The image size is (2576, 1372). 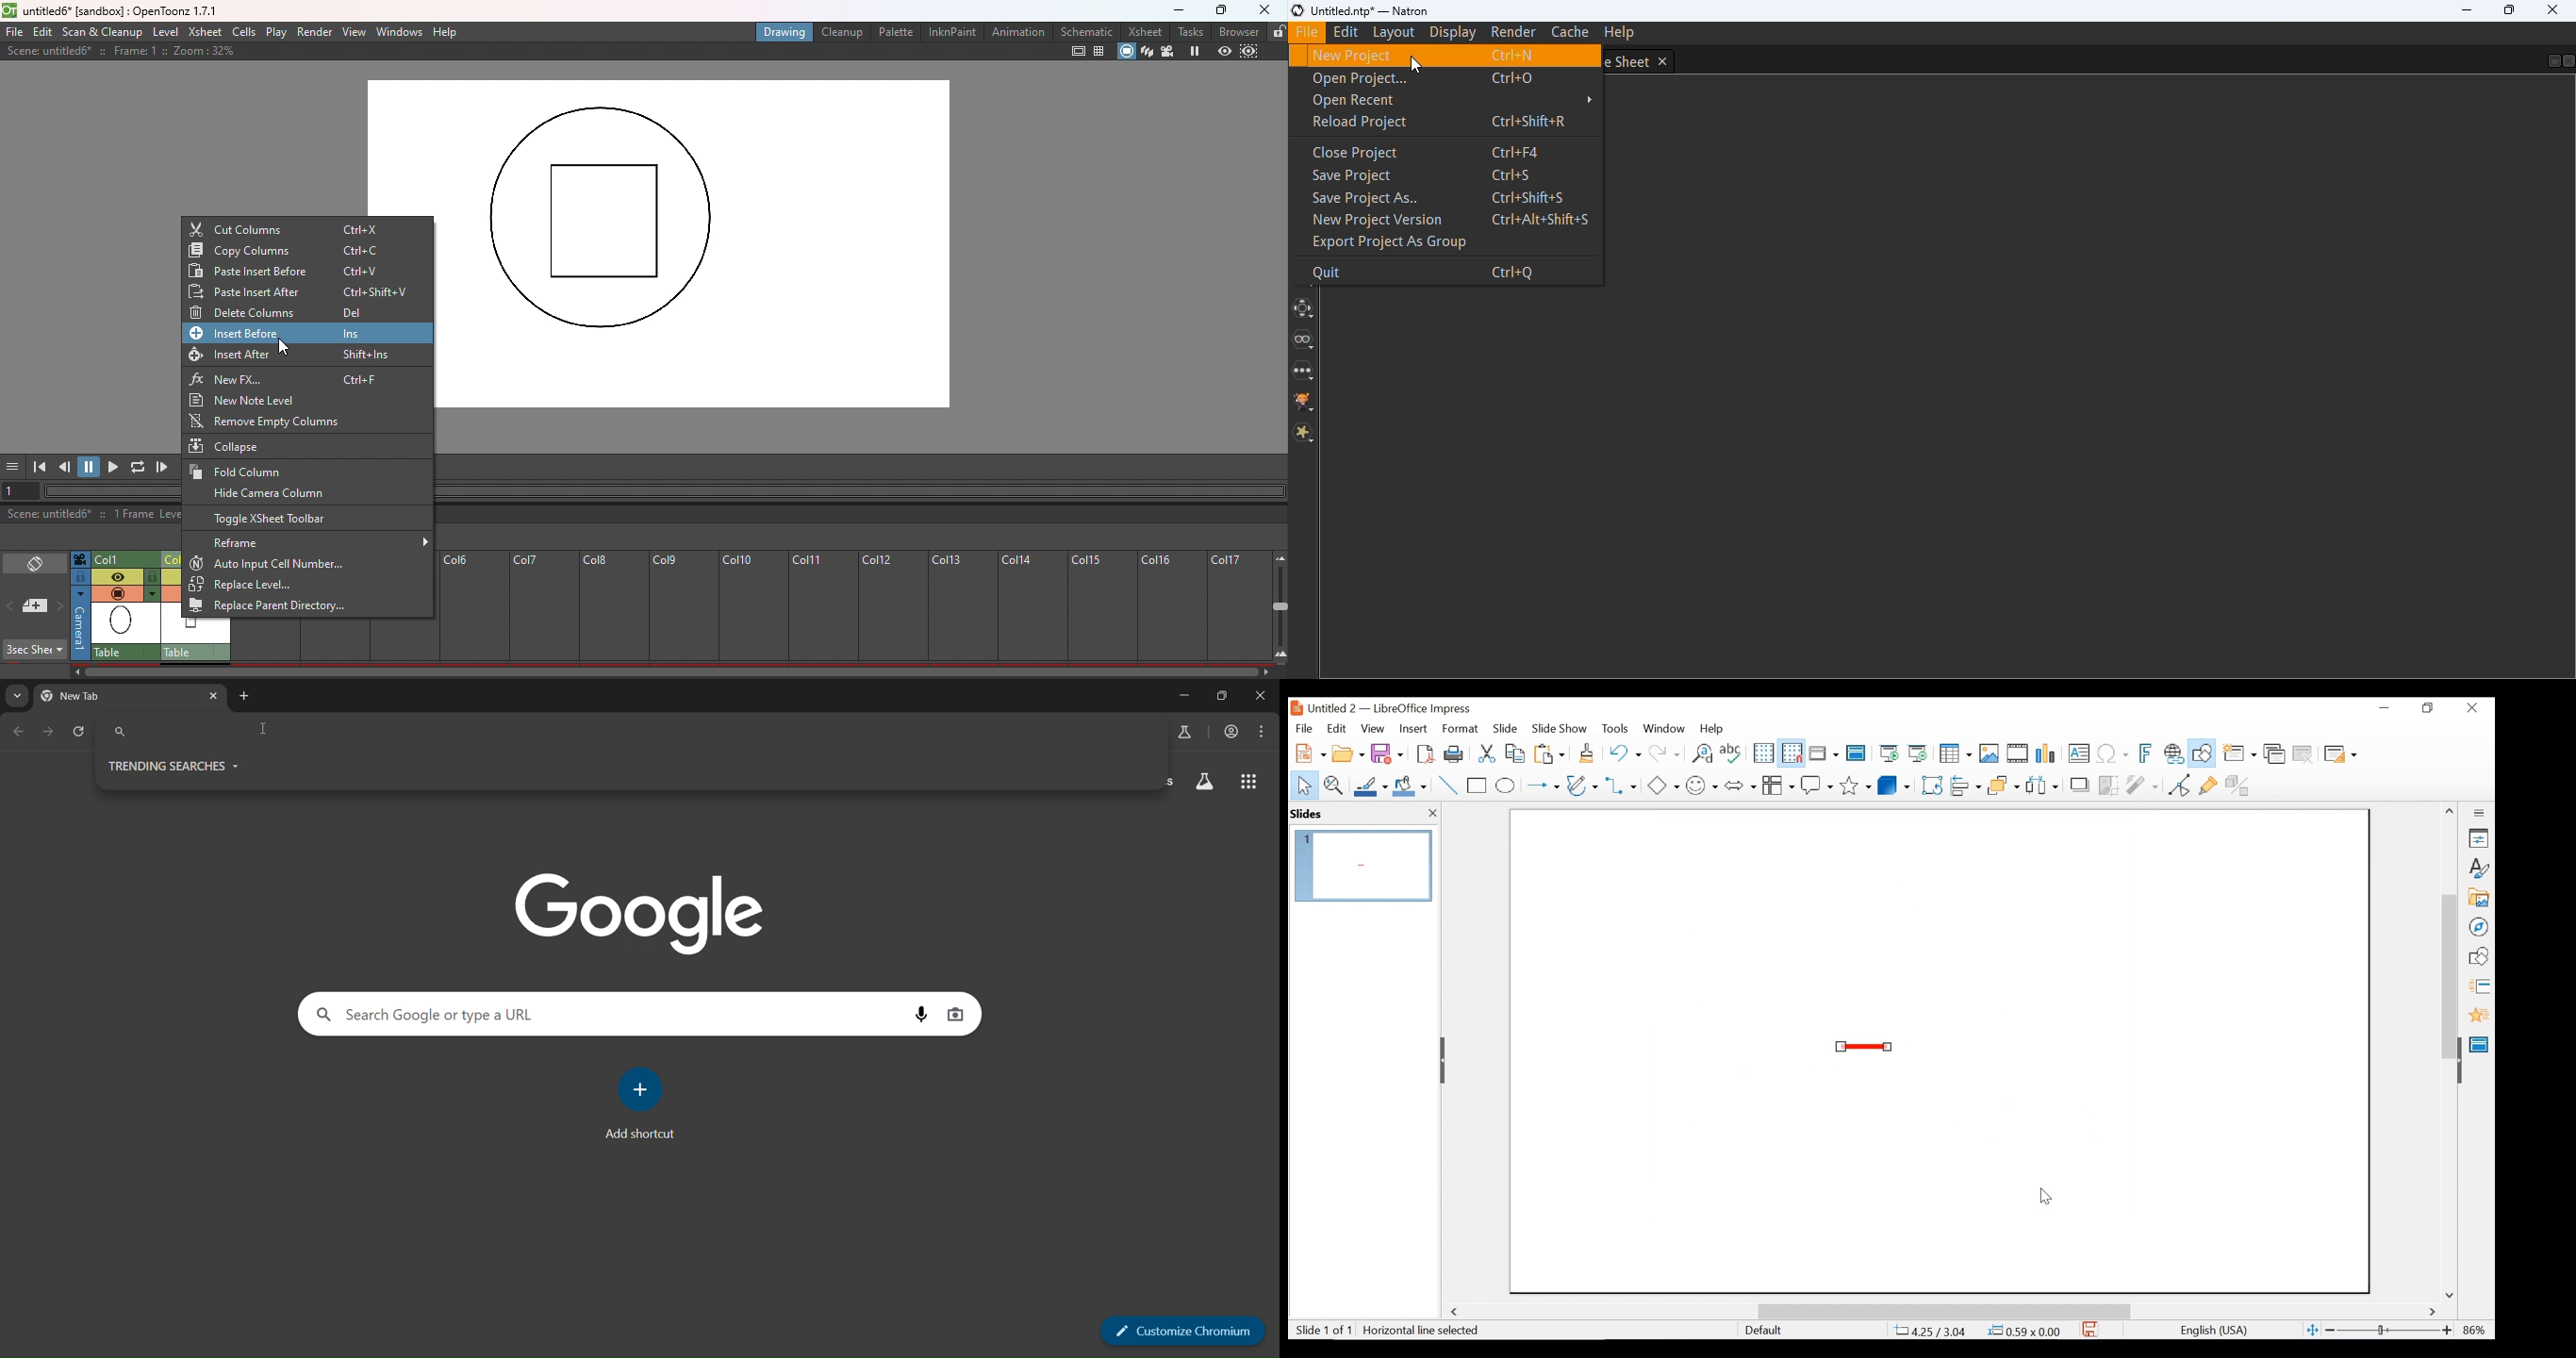 What do you see at coordinates (2239, 754) in the screenshot?
I see `New slide` at bounding box center [2239, 754].